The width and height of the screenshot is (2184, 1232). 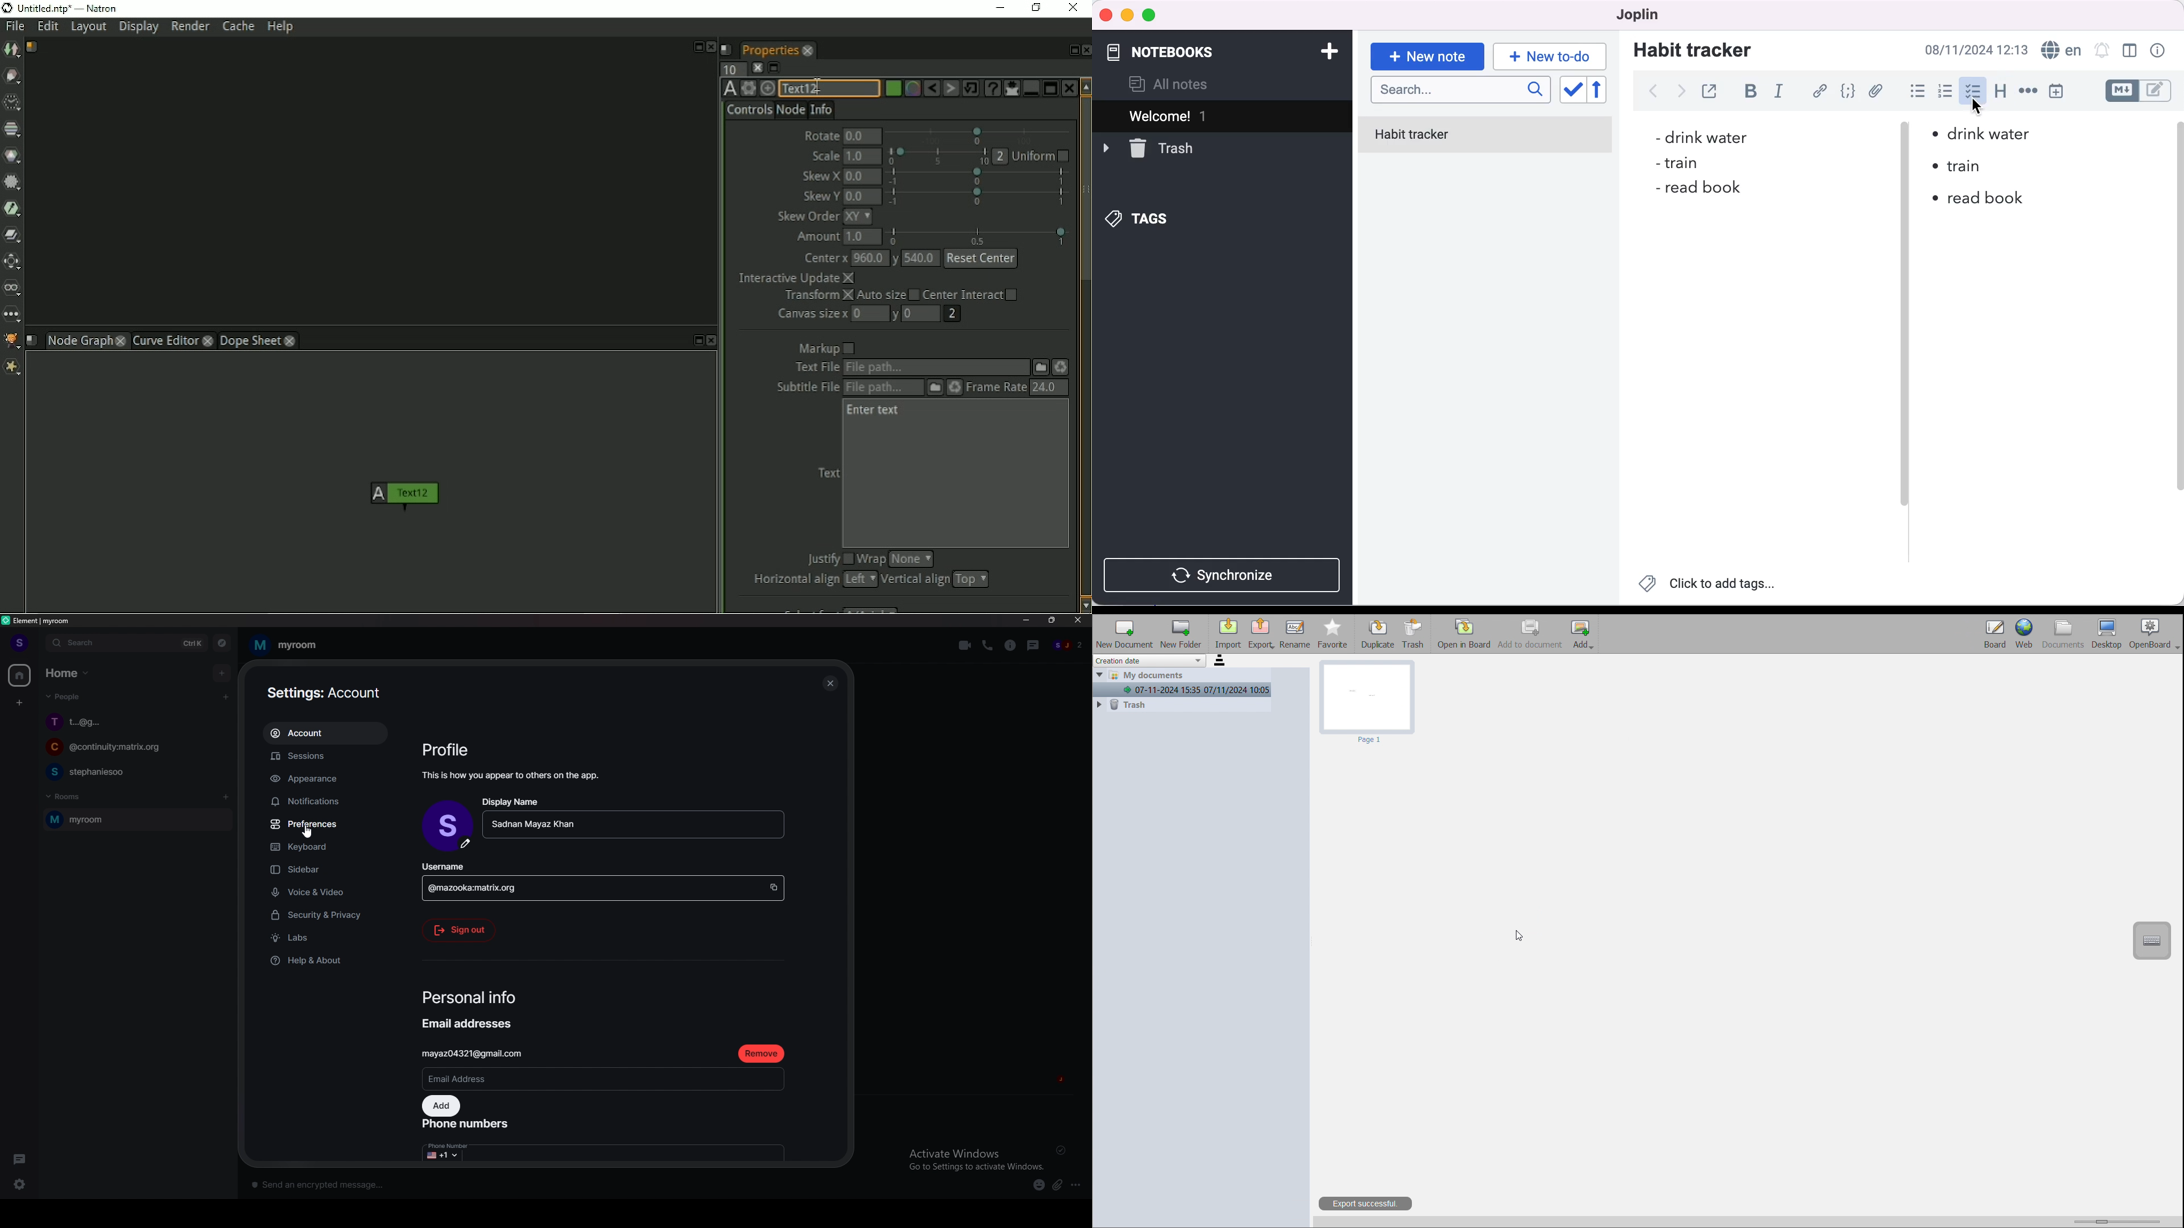 What do you see at coordinates (442, 1107) in the screenshot?
I see `add` at bounding box center [442, 1107].